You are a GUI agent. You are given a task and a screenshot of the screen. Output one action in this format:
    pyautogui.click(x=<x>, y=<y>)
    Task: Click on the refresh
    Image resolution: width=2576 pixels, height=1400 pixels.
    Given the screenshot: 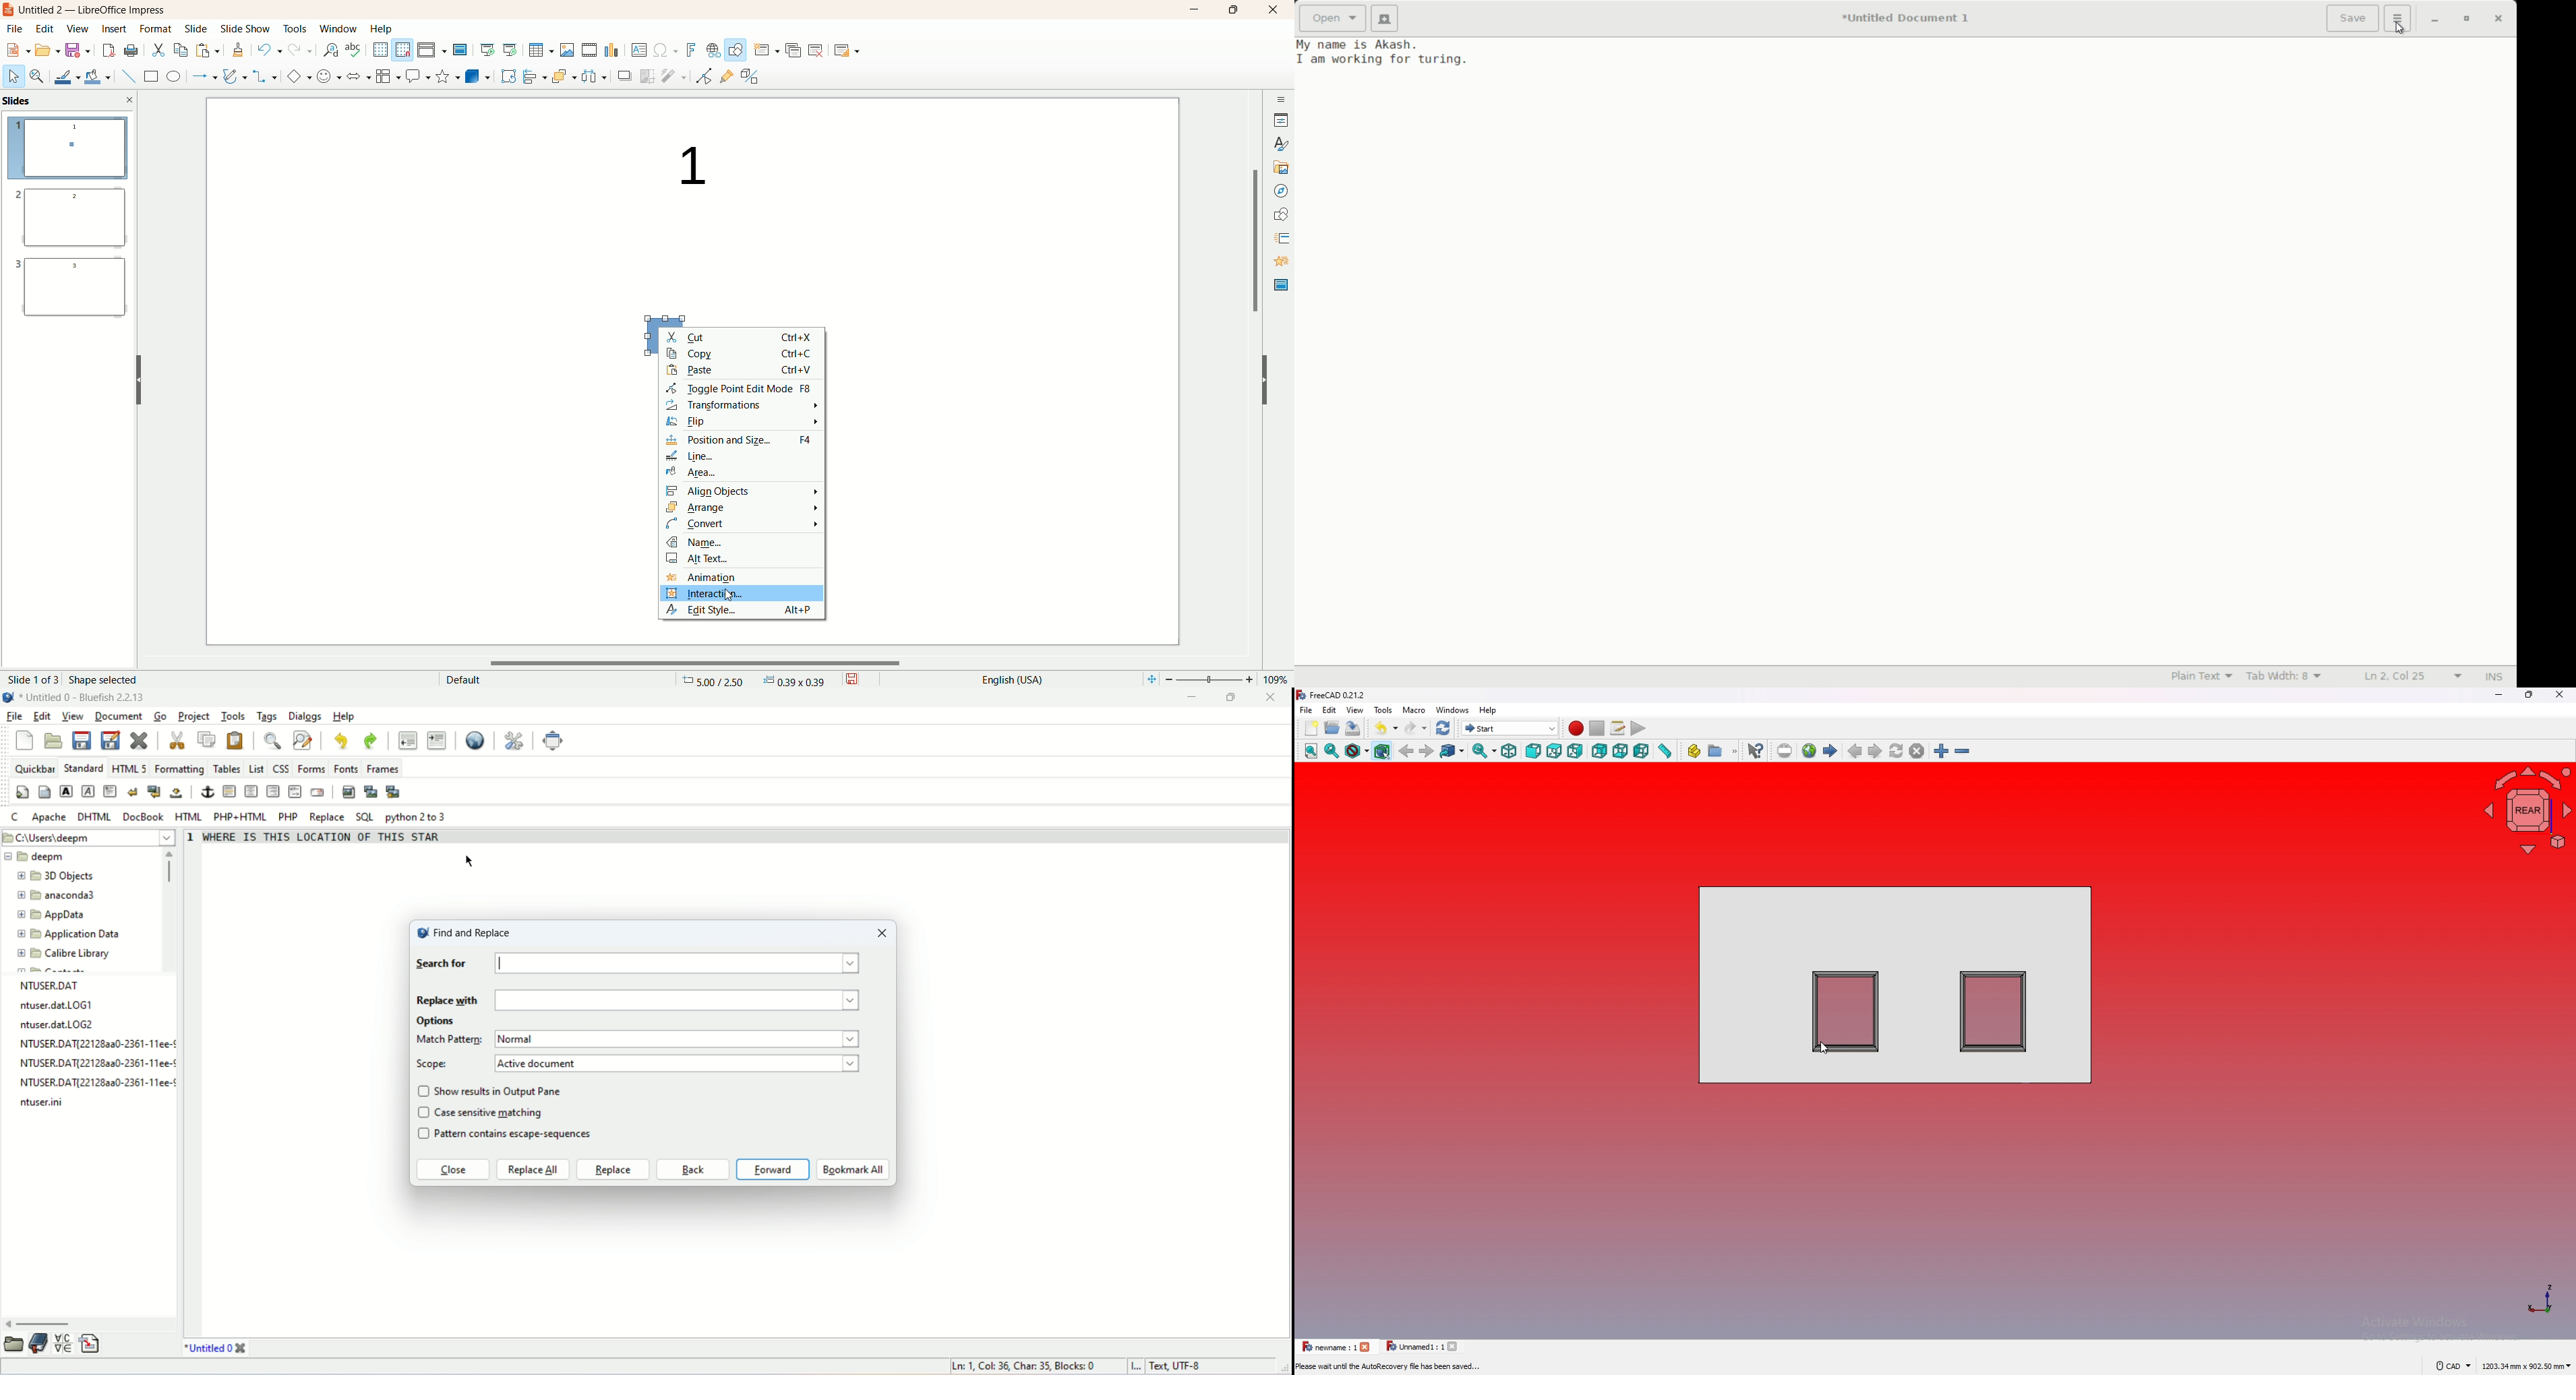 What is the action you would take?
    pyautogui.click(x=1444, y=728)
    